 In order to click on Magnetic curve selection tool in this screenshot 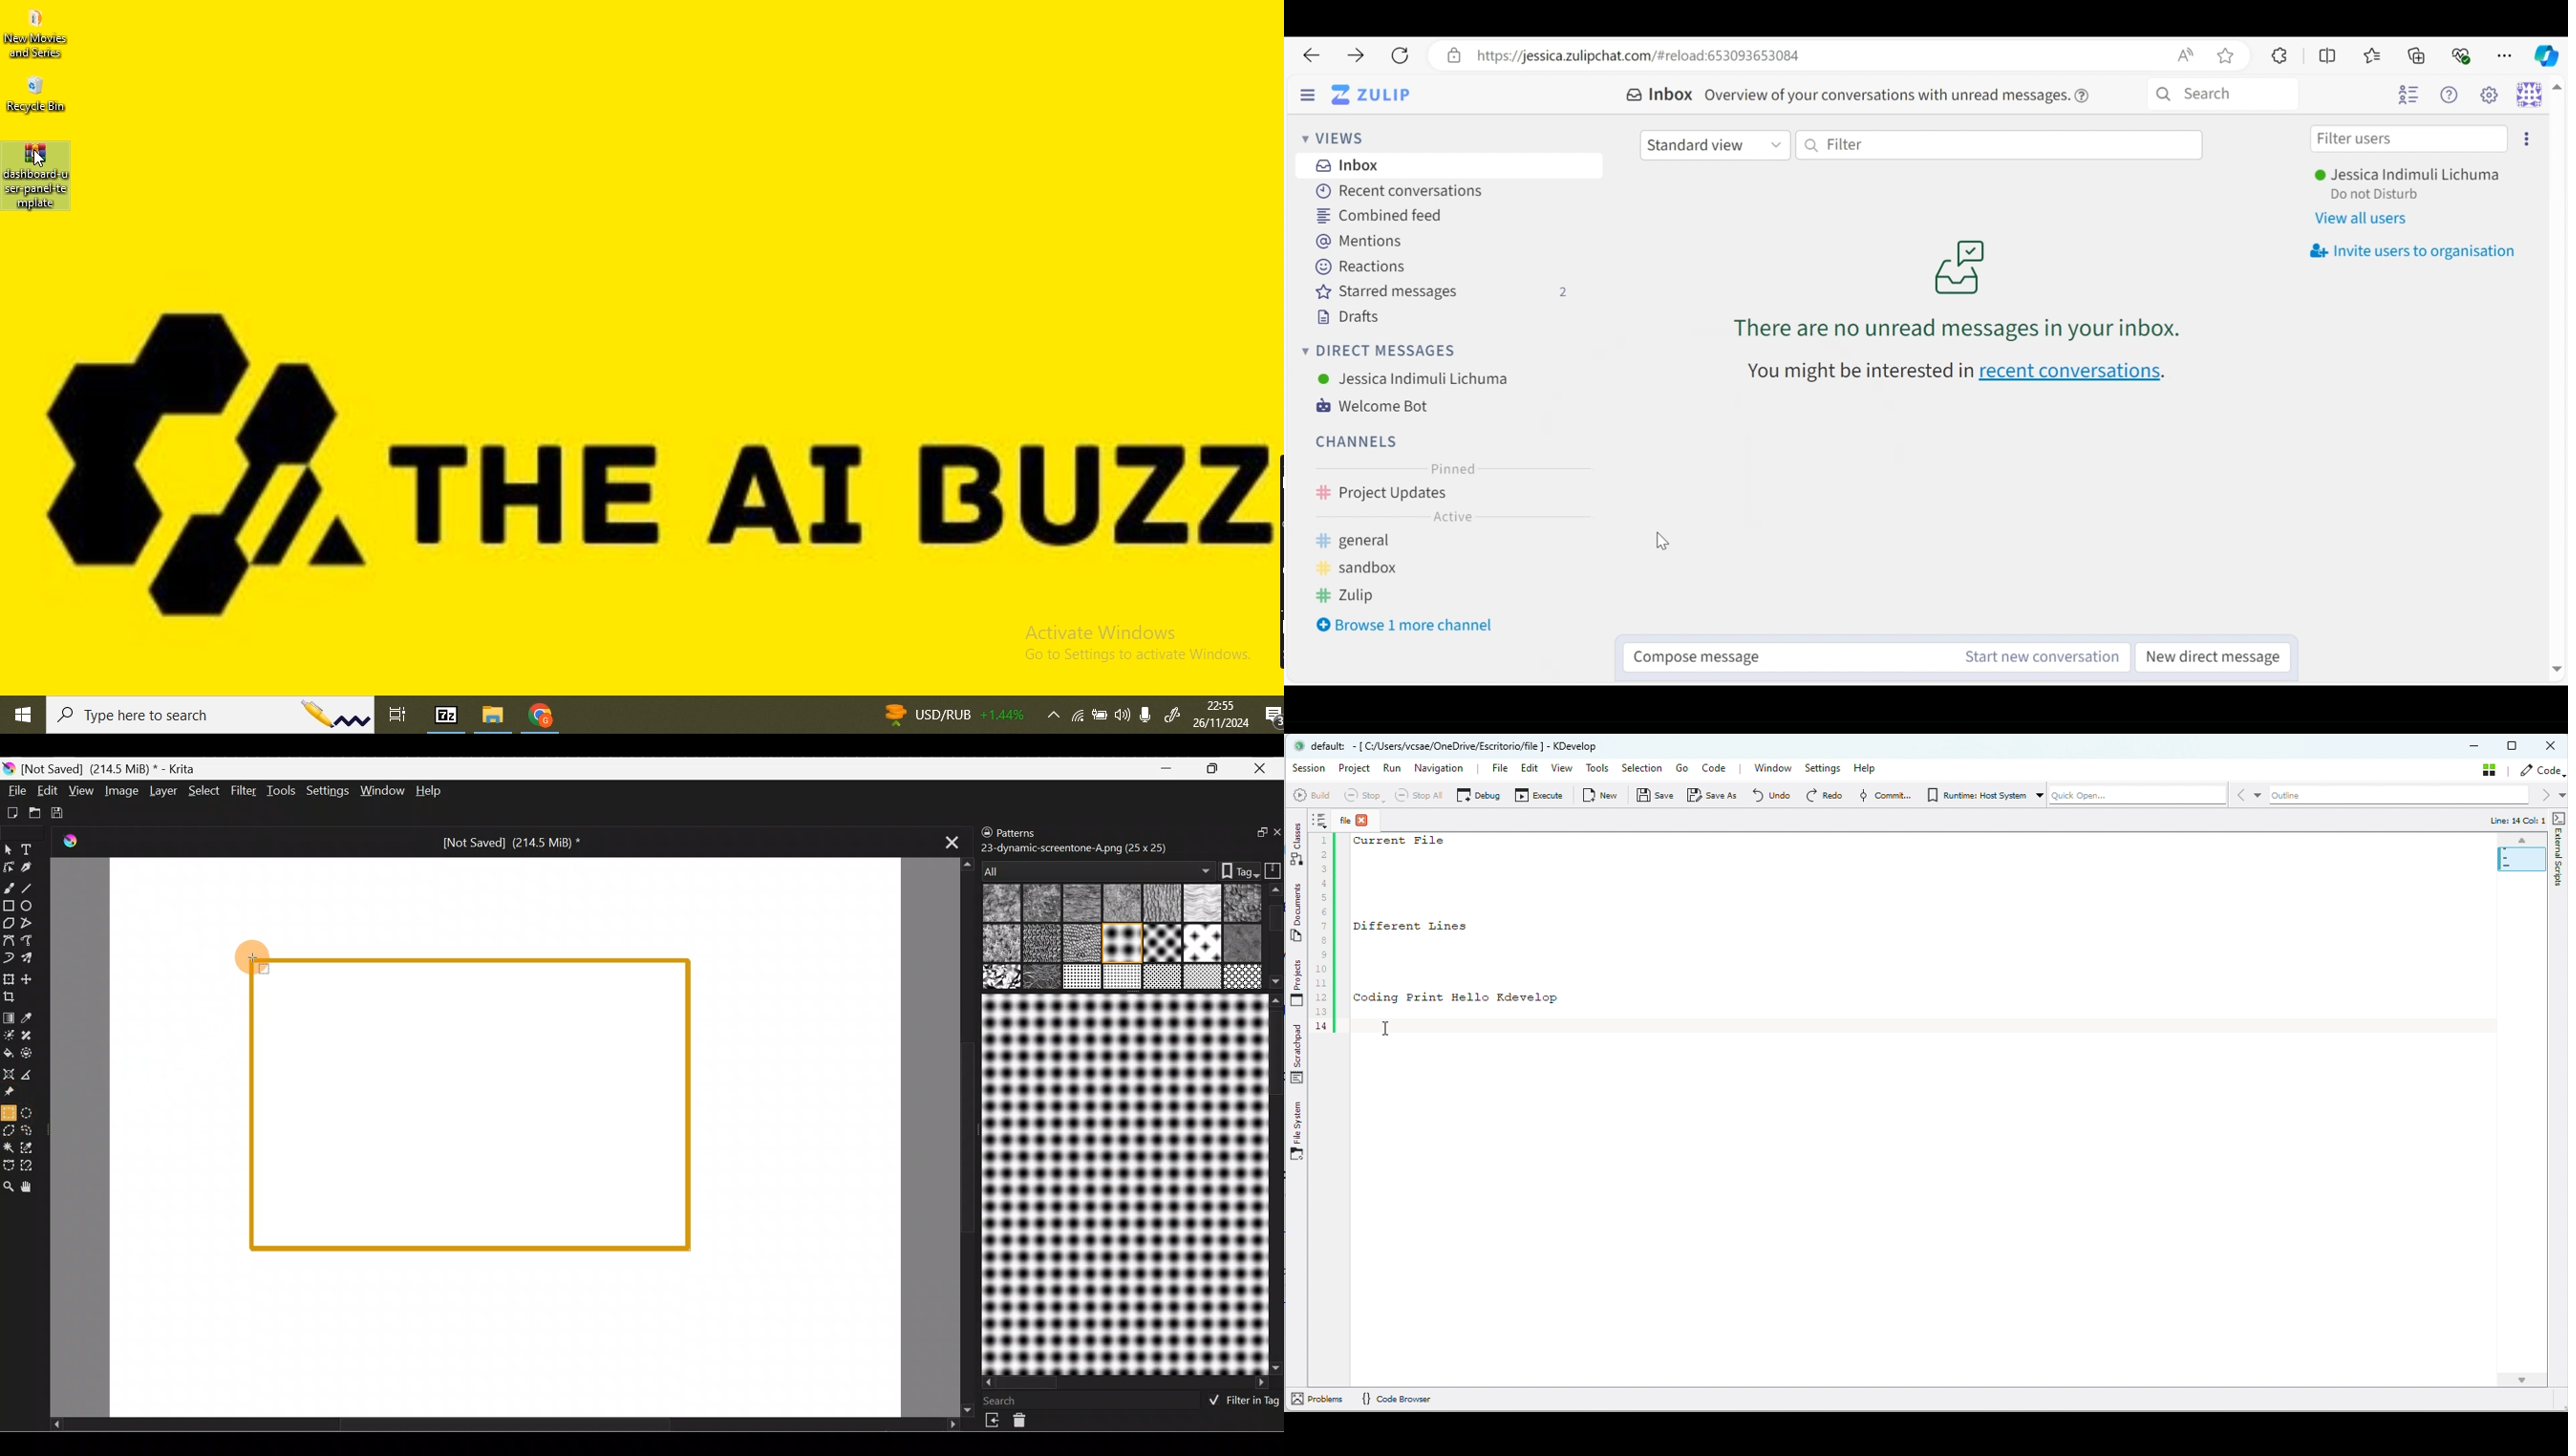, I will do `click(36, 1166)`.